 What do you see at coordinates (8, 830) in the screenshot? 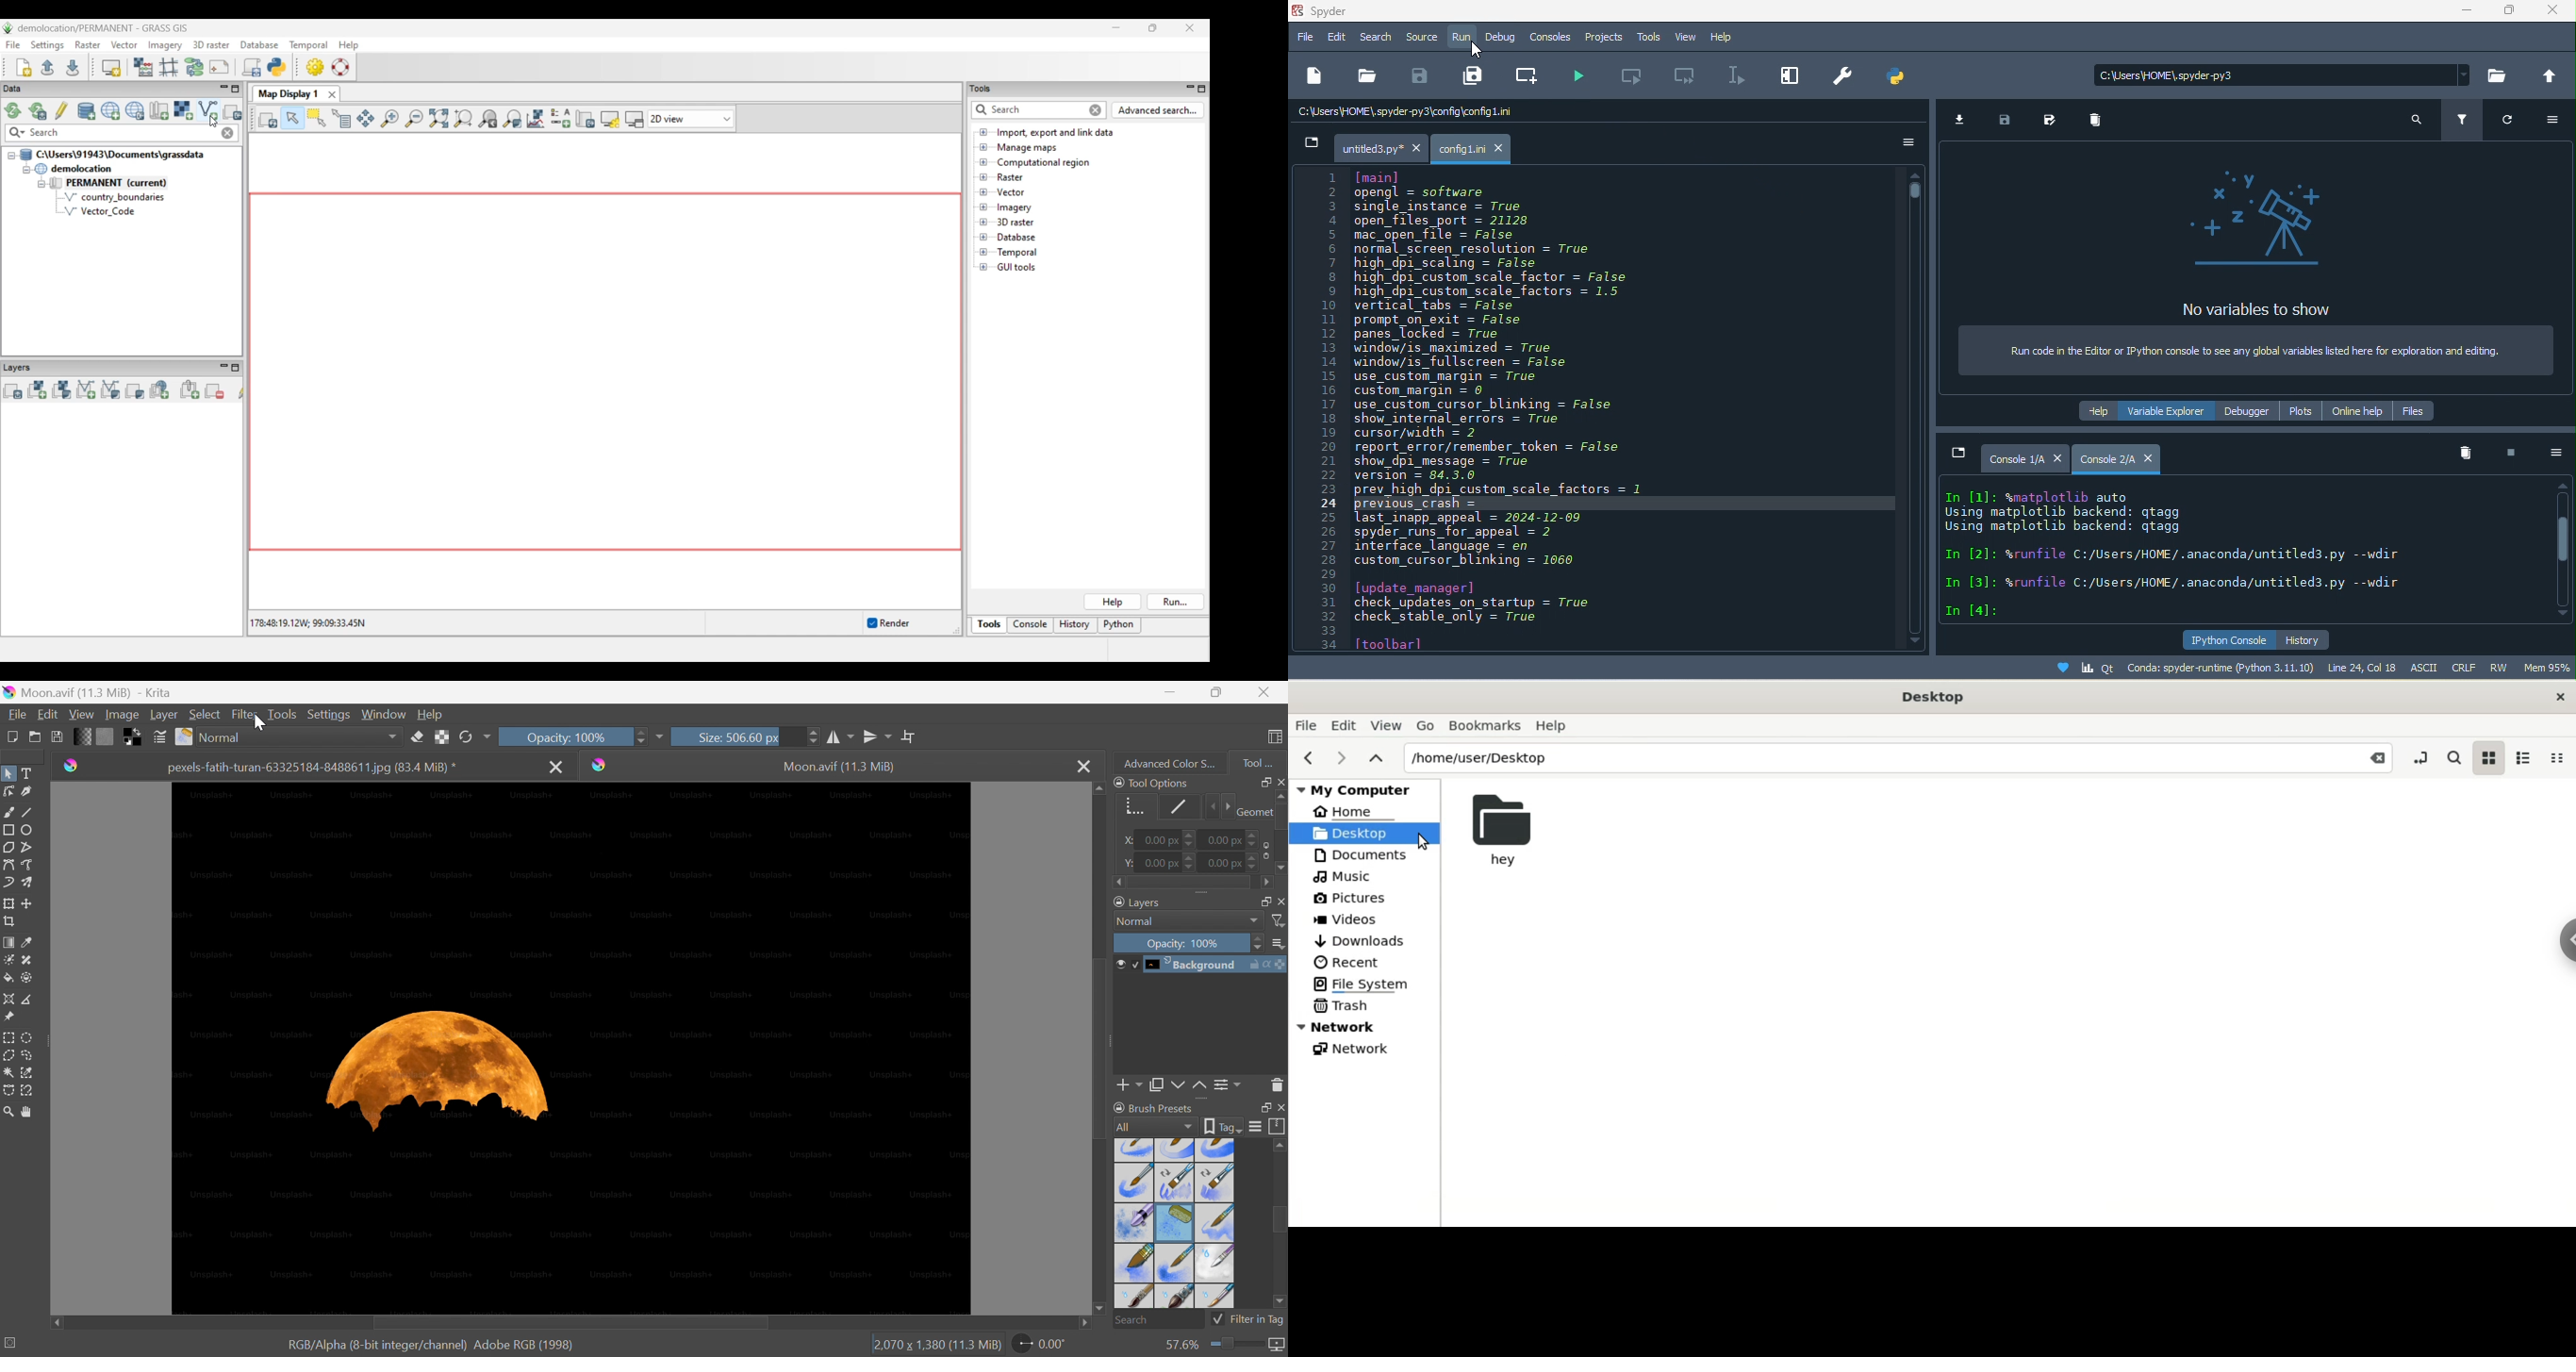
I see `Rectangle tool` at bounding box center [8, 830].